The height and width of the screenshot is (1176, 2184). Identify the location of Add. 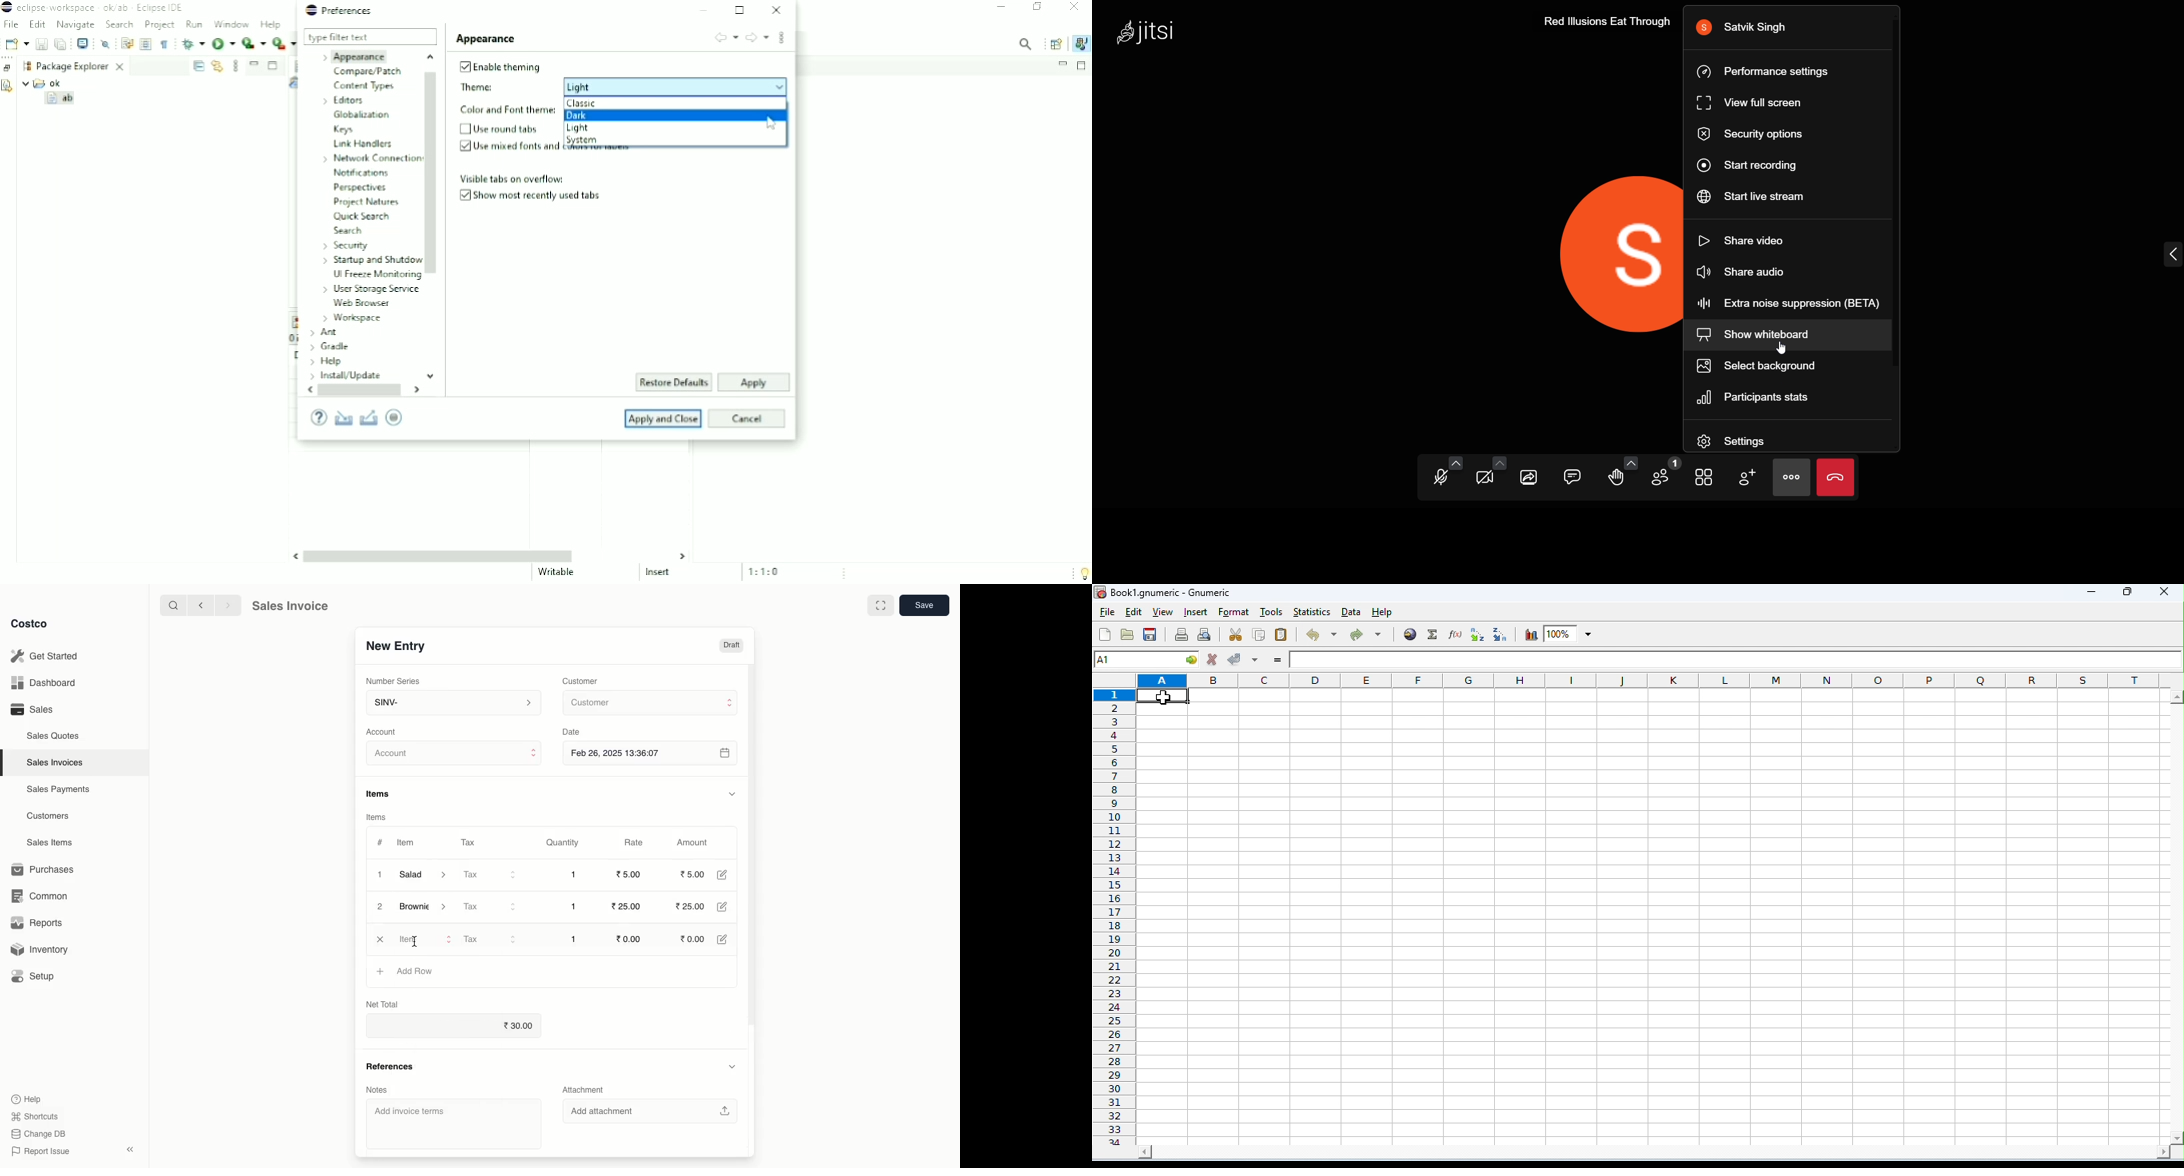
(381, 973).